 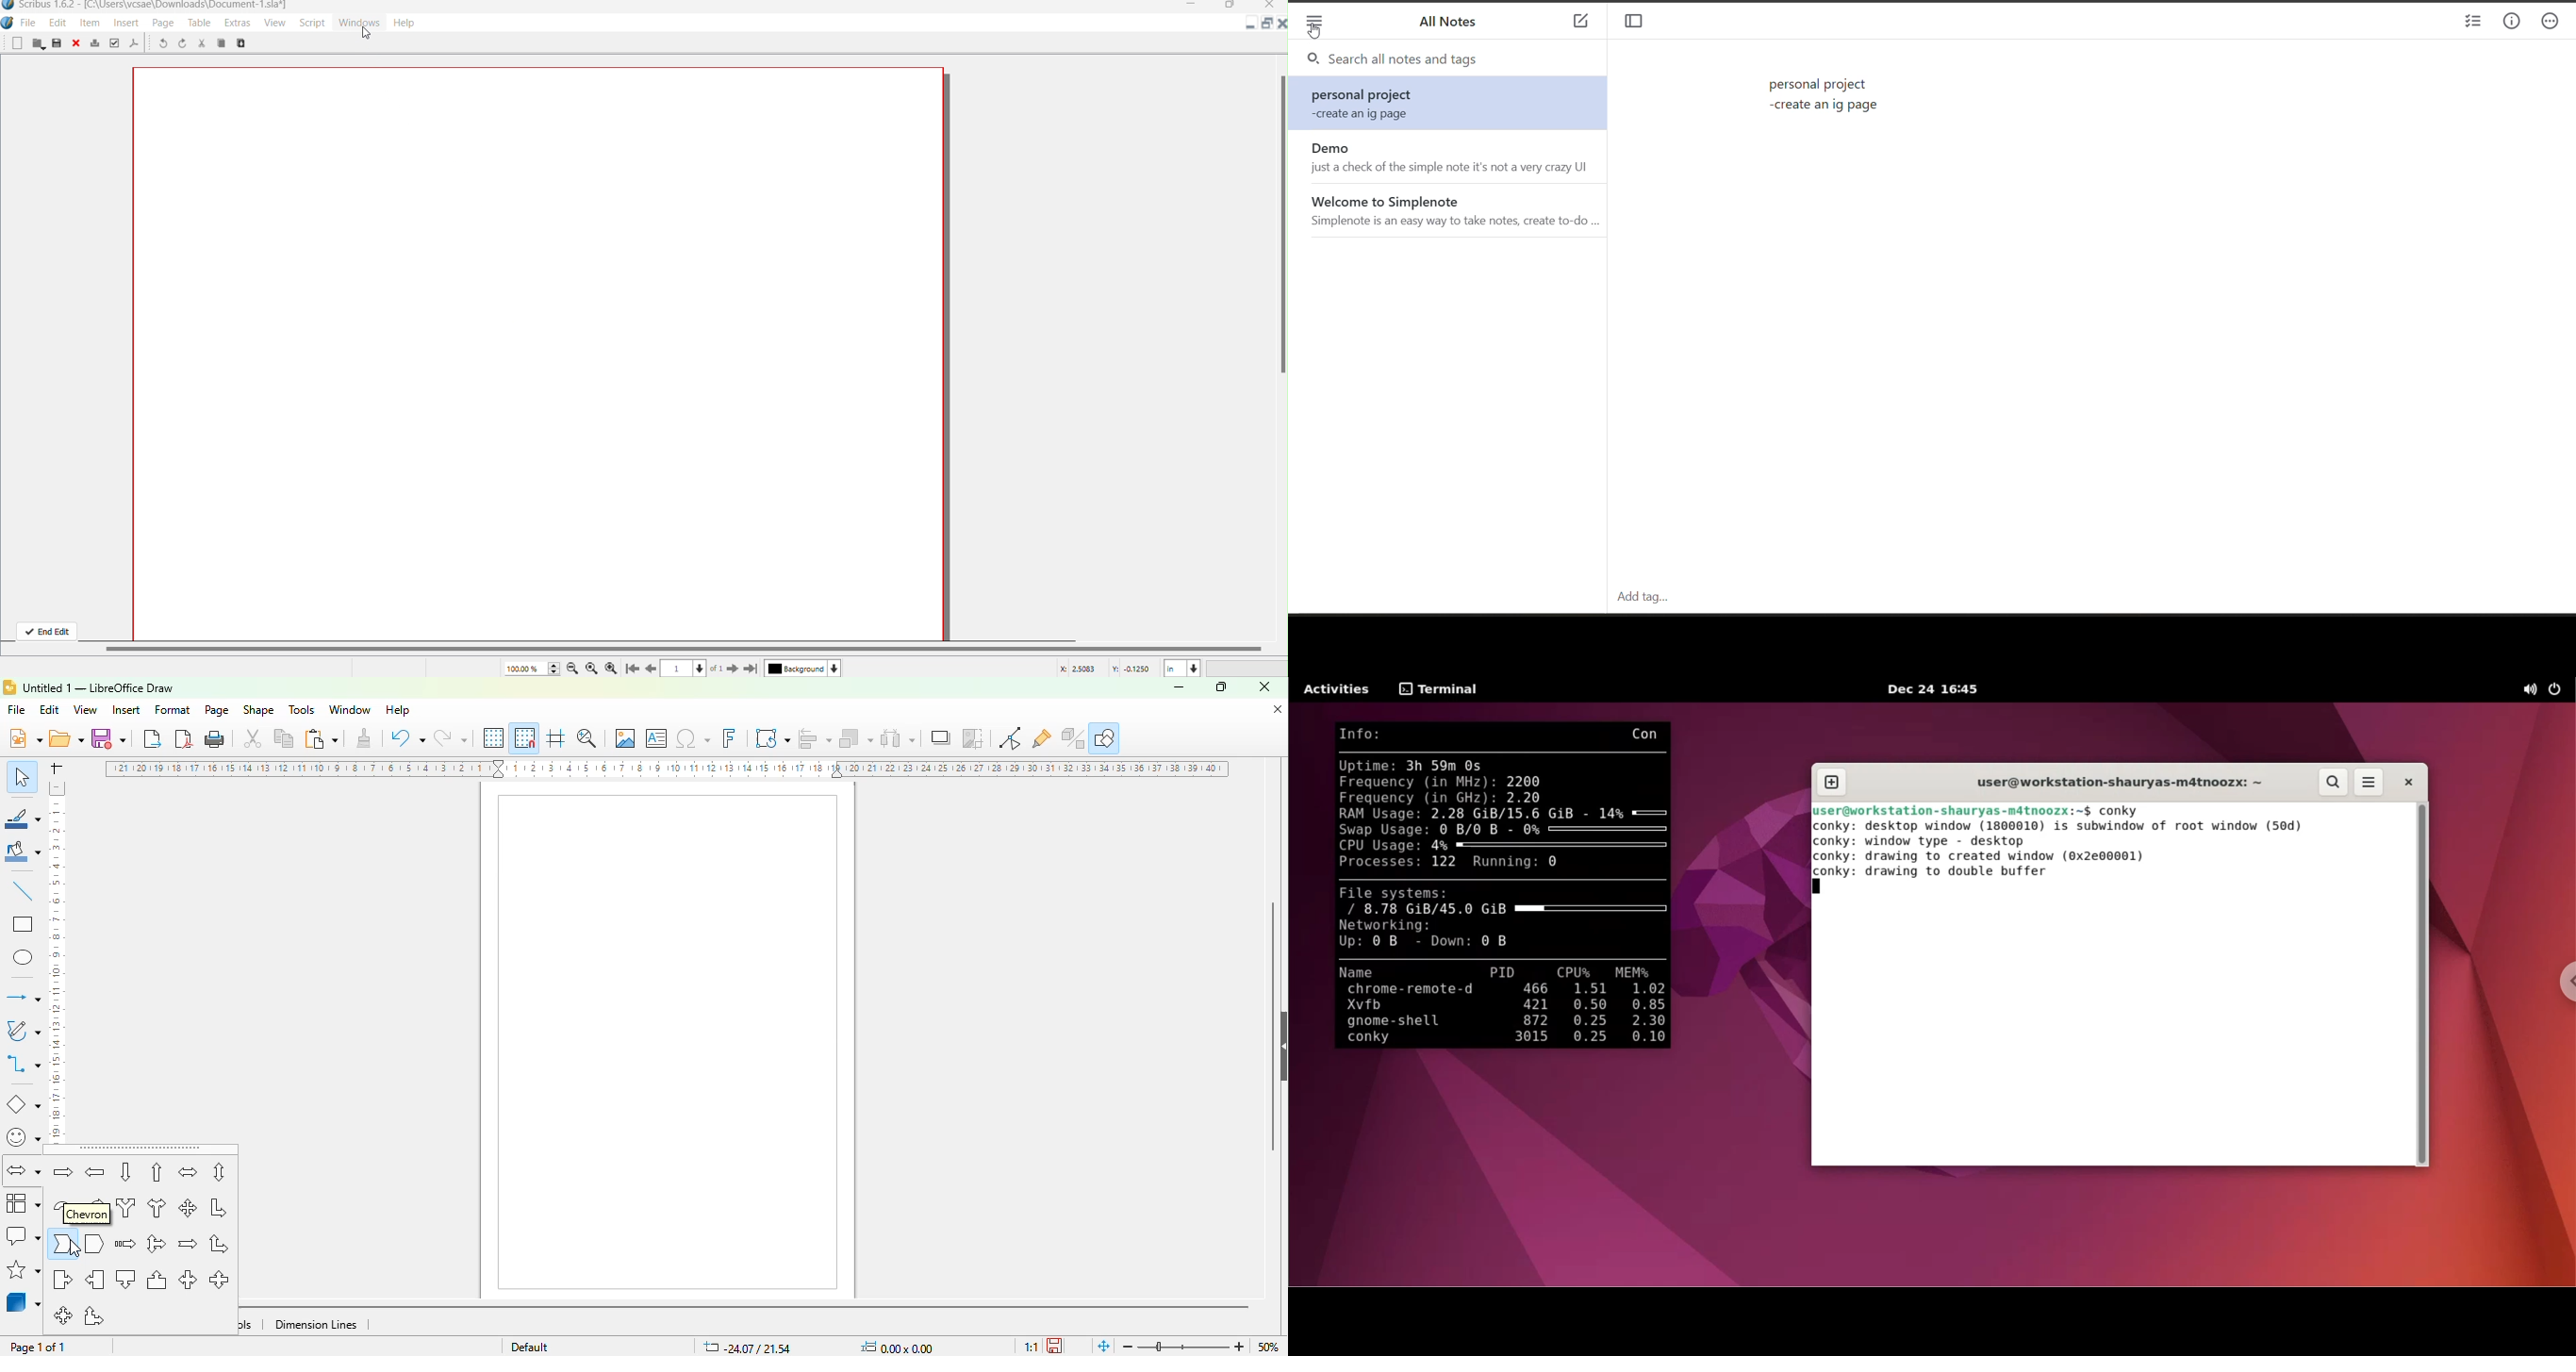 What do you see at coordinates (1252, 26) in the screenshot?
I see `Minimize` at bounding box center [1252, 26].